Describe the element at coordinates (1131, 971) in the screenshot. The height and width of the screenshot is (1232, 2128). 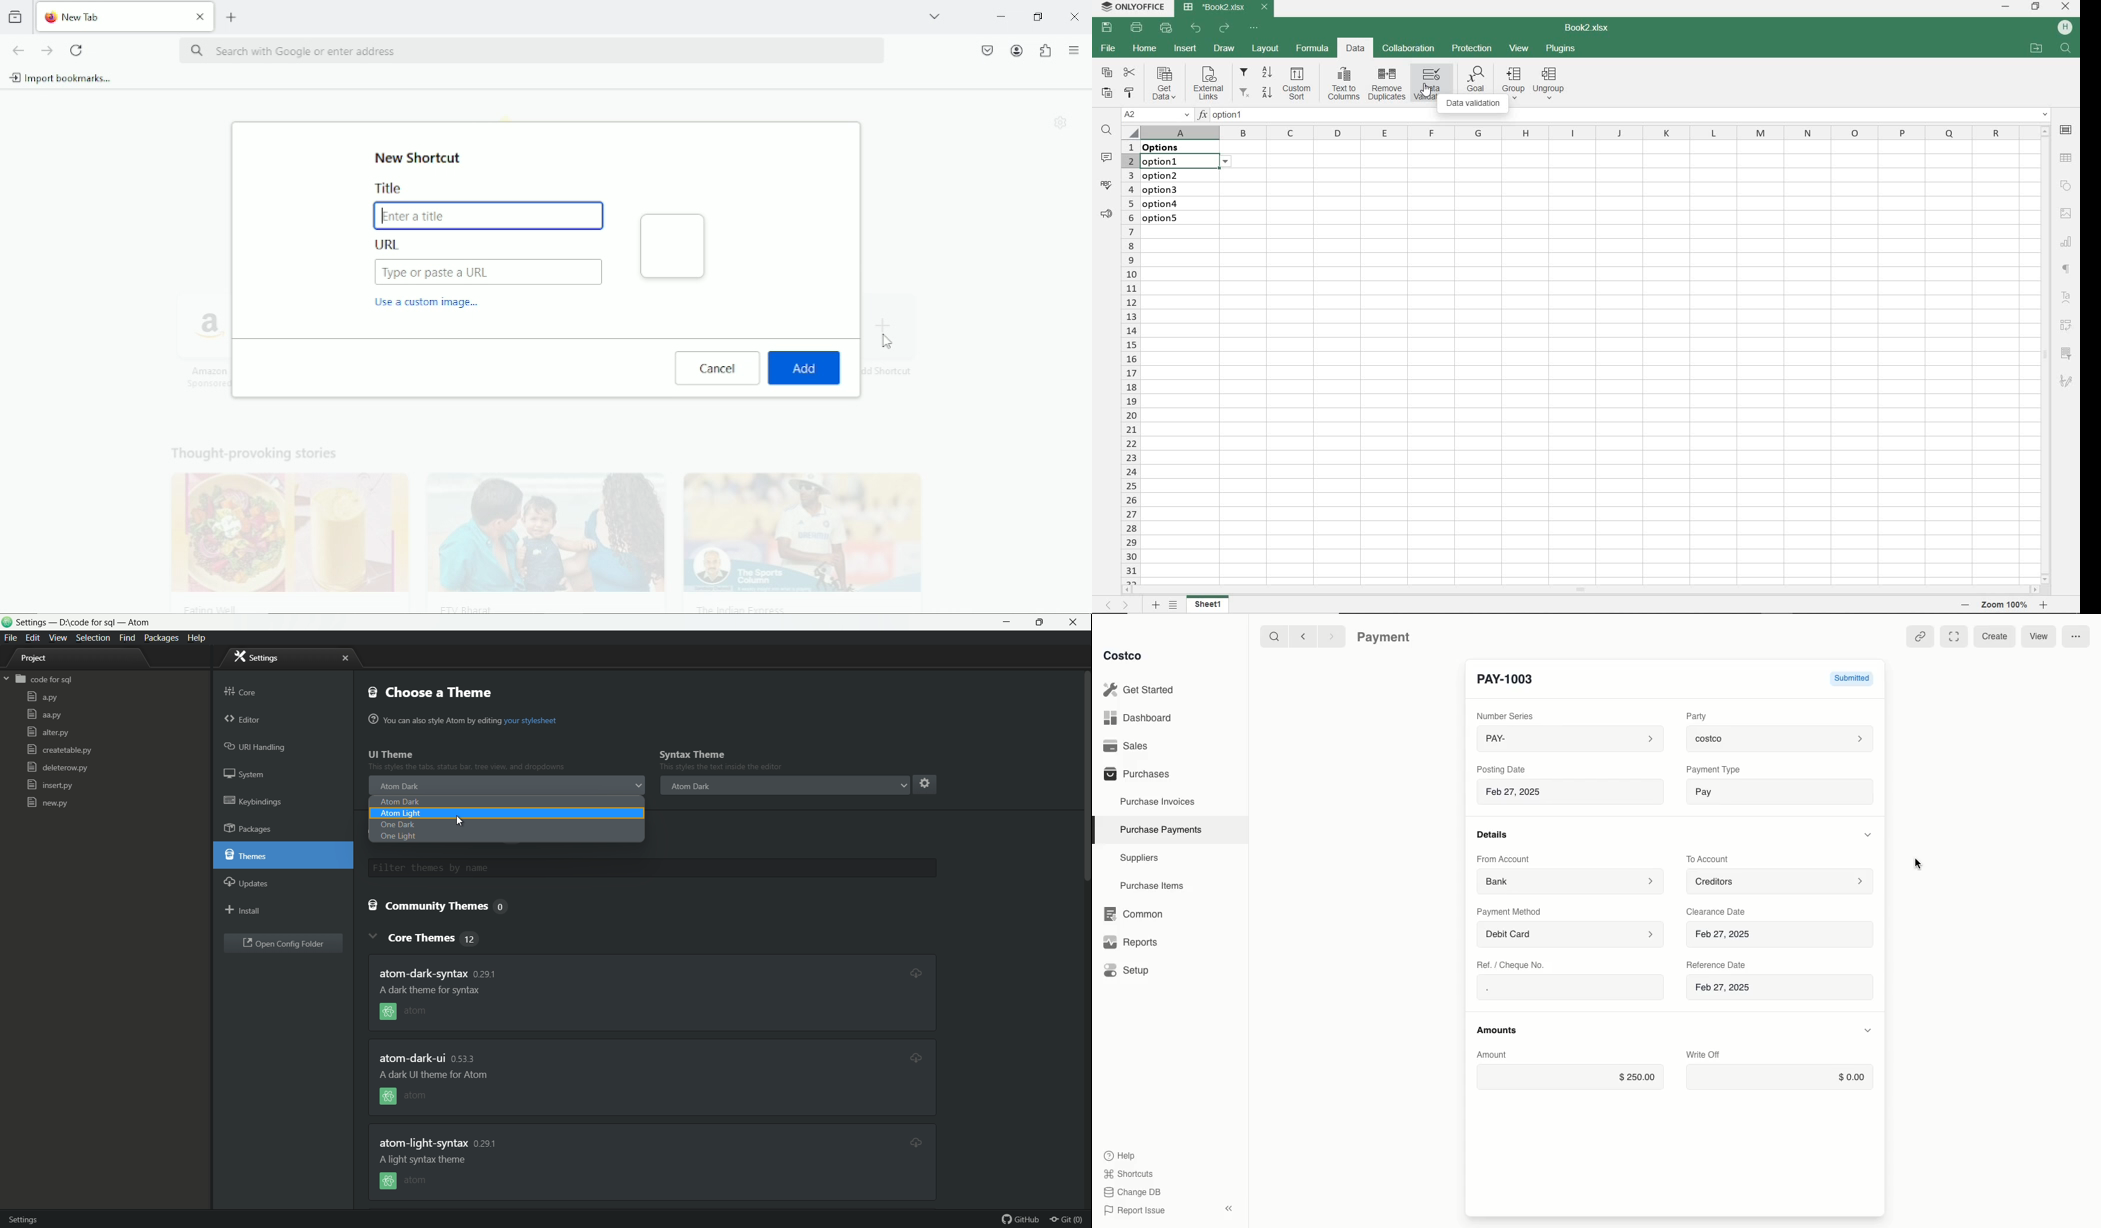
I see `Setup` at that location.